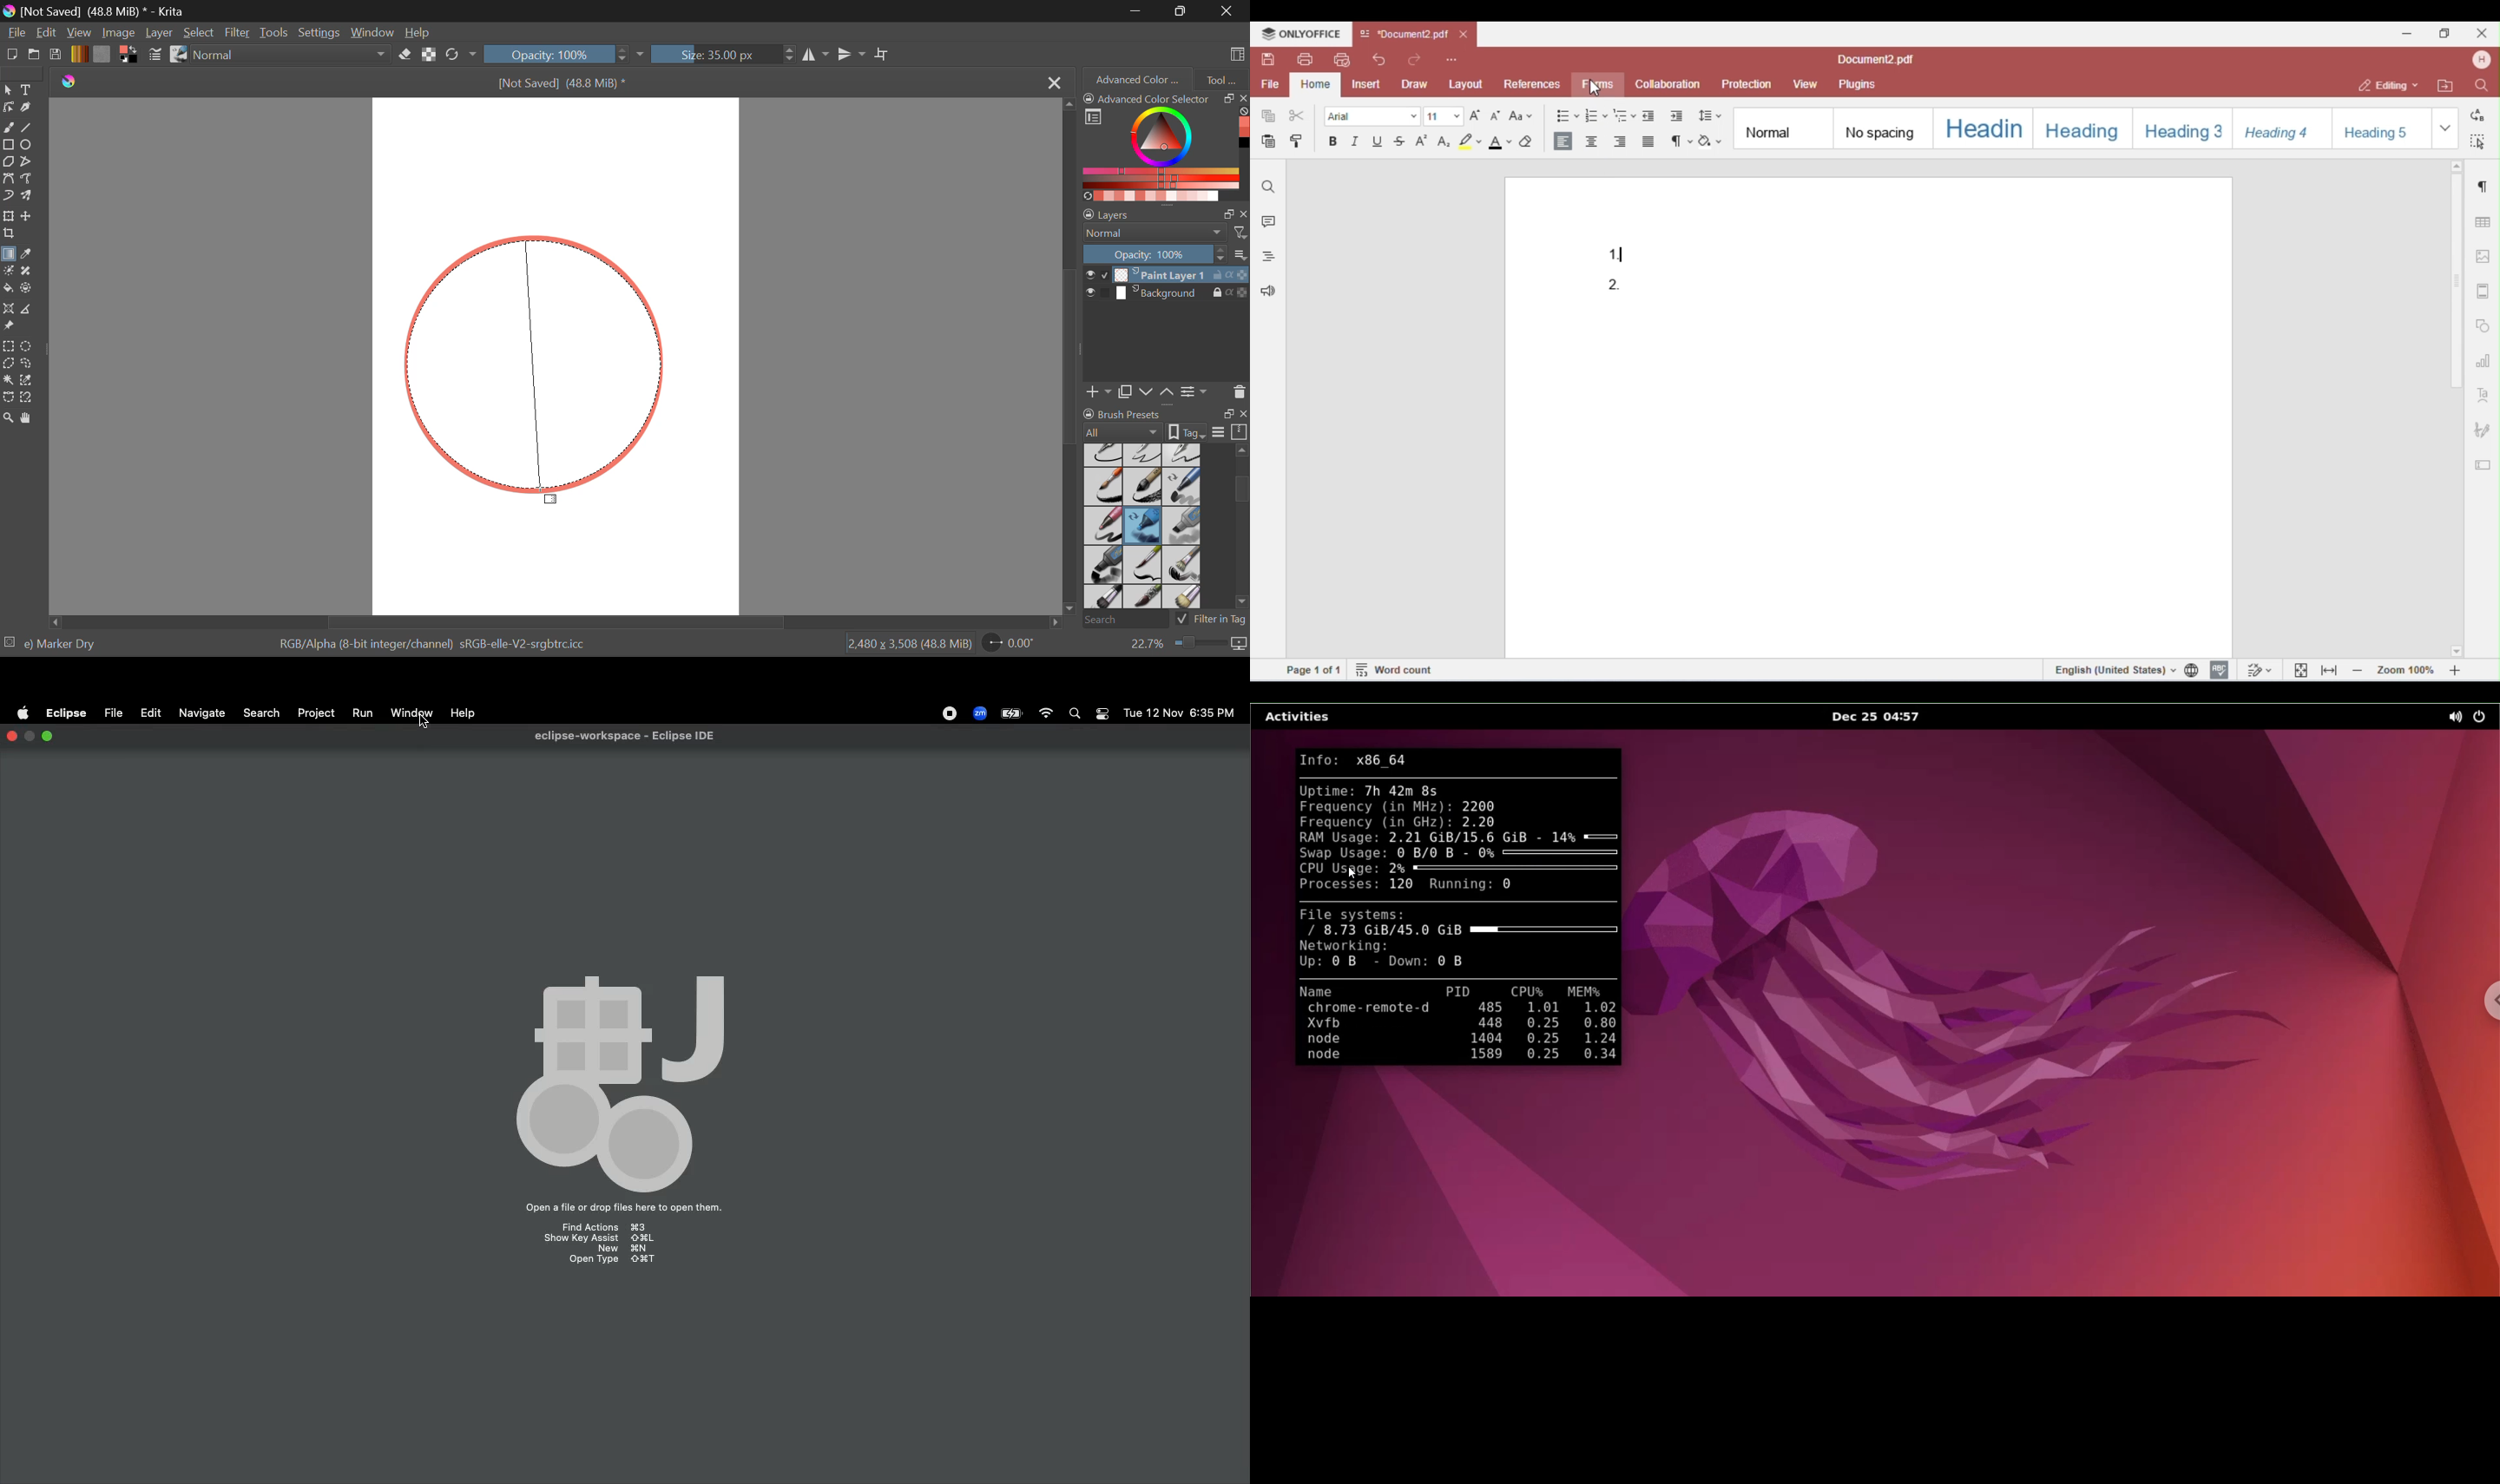 Image resolution: width=2520 pixels, height=1484 pixels. Describe the element at coordinates (1165, 212) in the screenshot. I see `Layer Settings` at that location.